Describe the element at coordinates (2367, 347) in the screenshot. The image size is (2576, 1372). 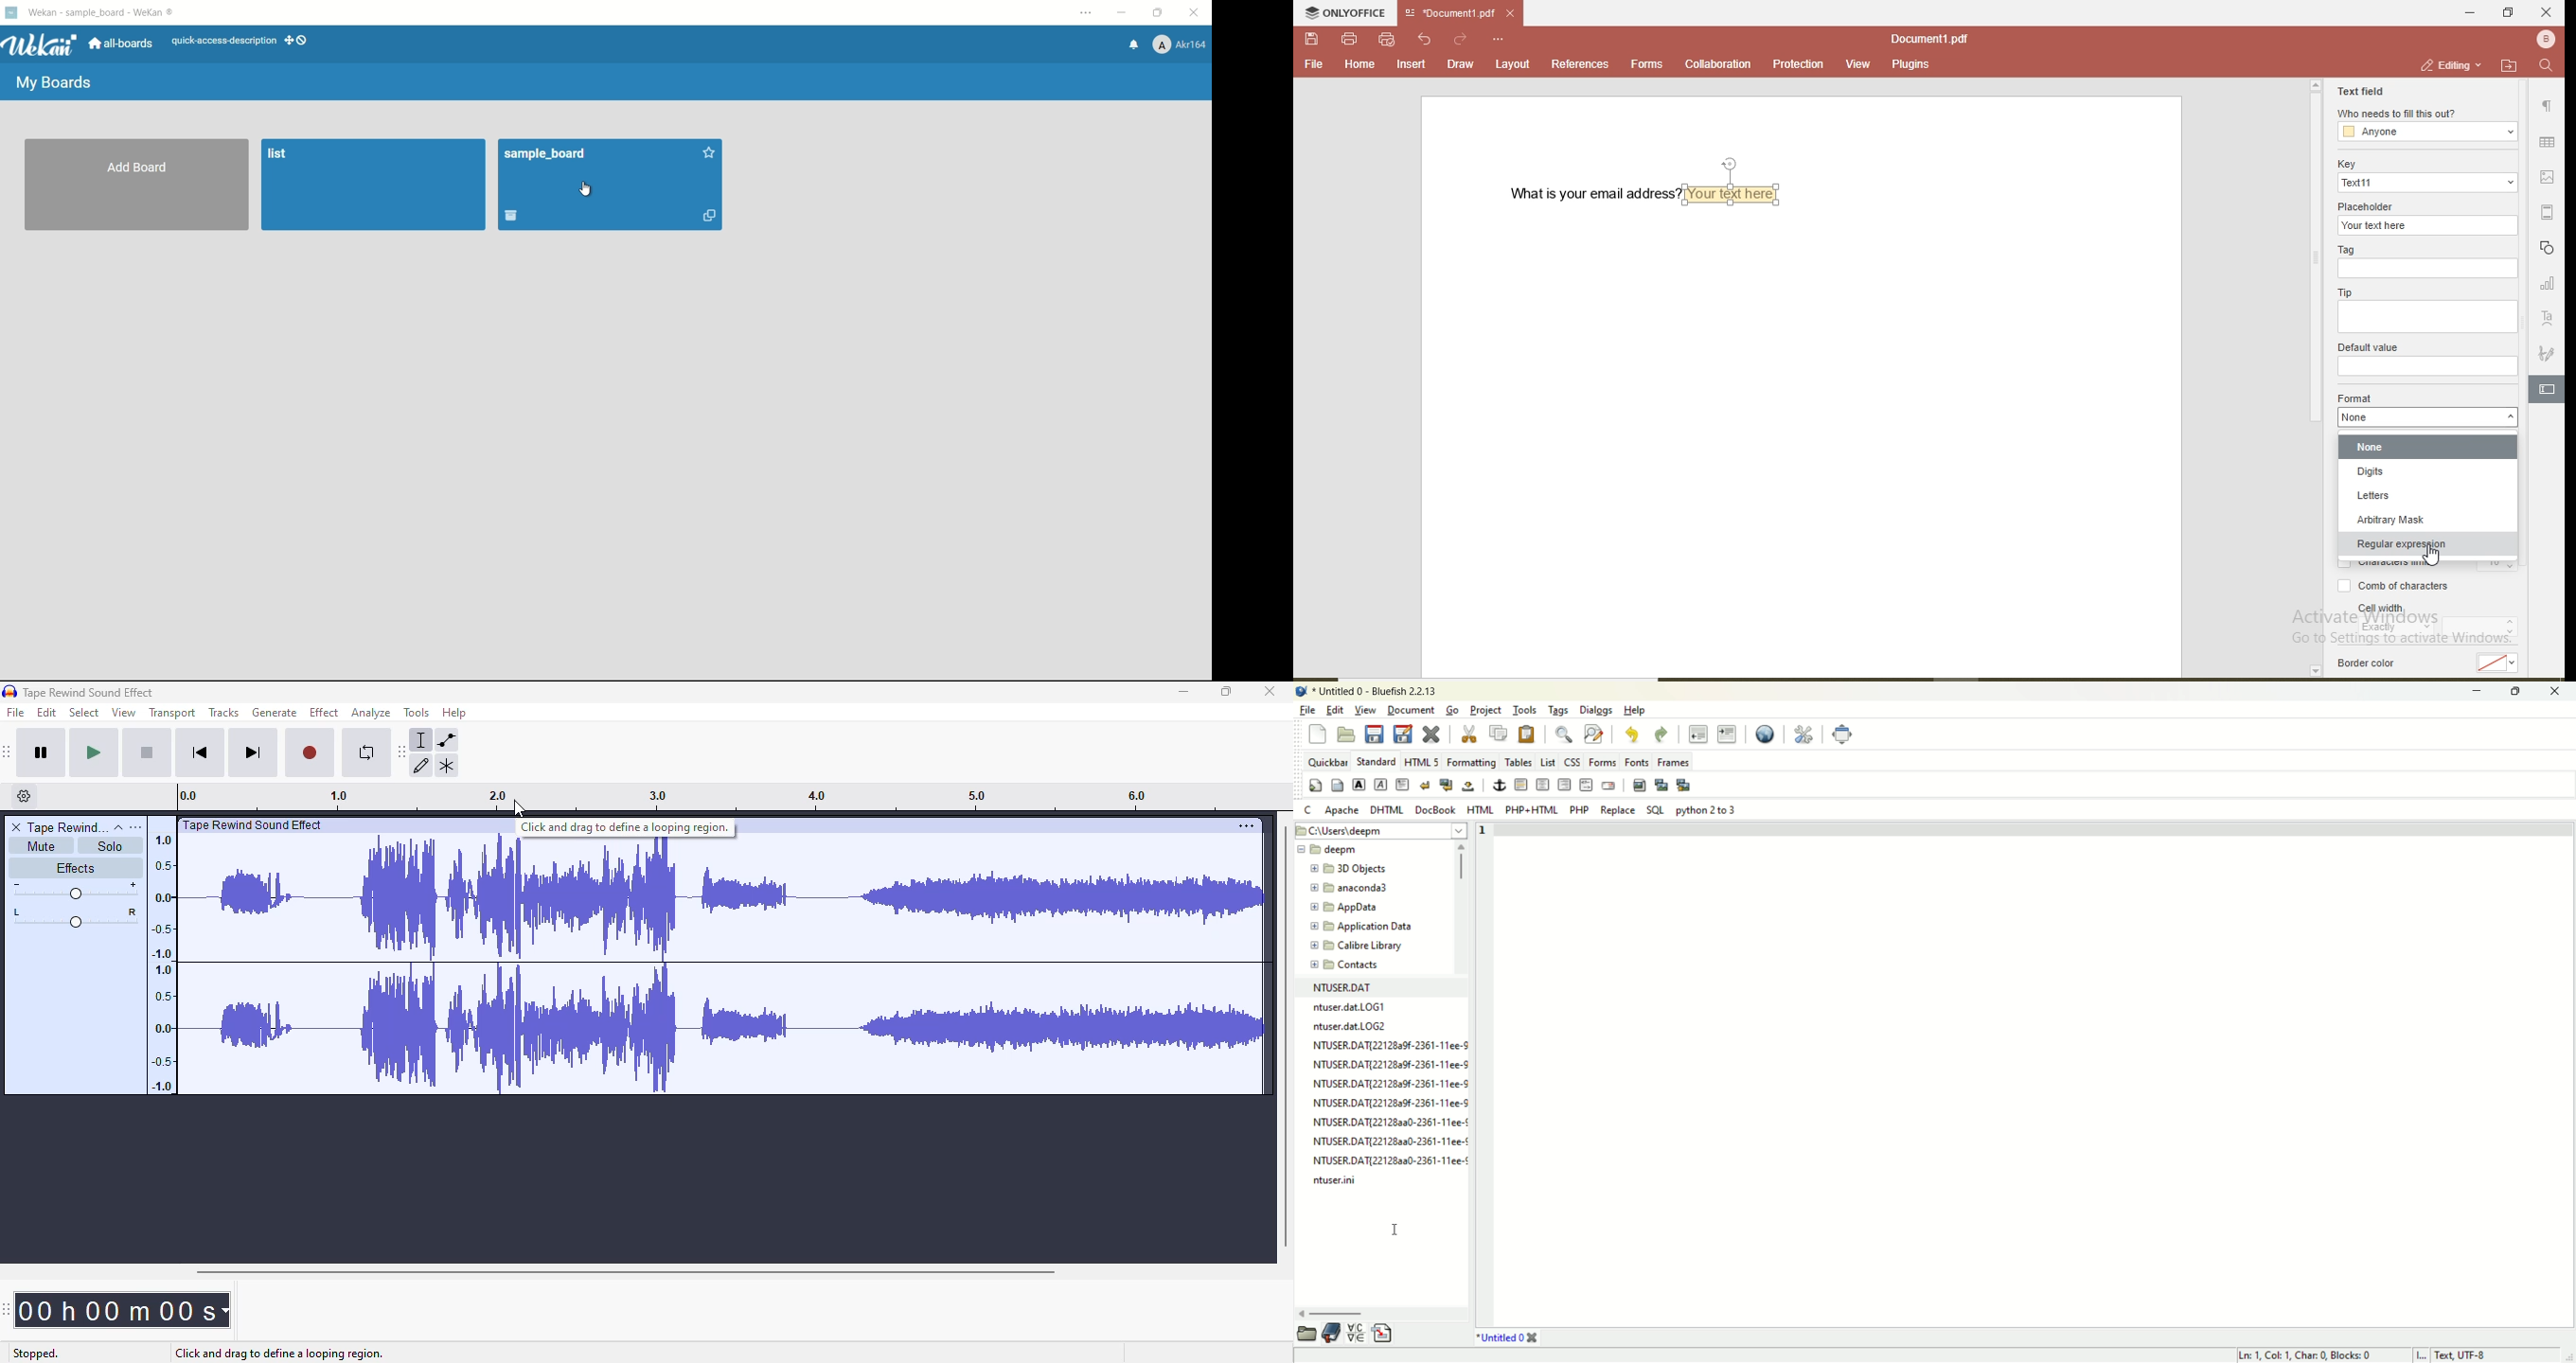
I see `default value` at that location.